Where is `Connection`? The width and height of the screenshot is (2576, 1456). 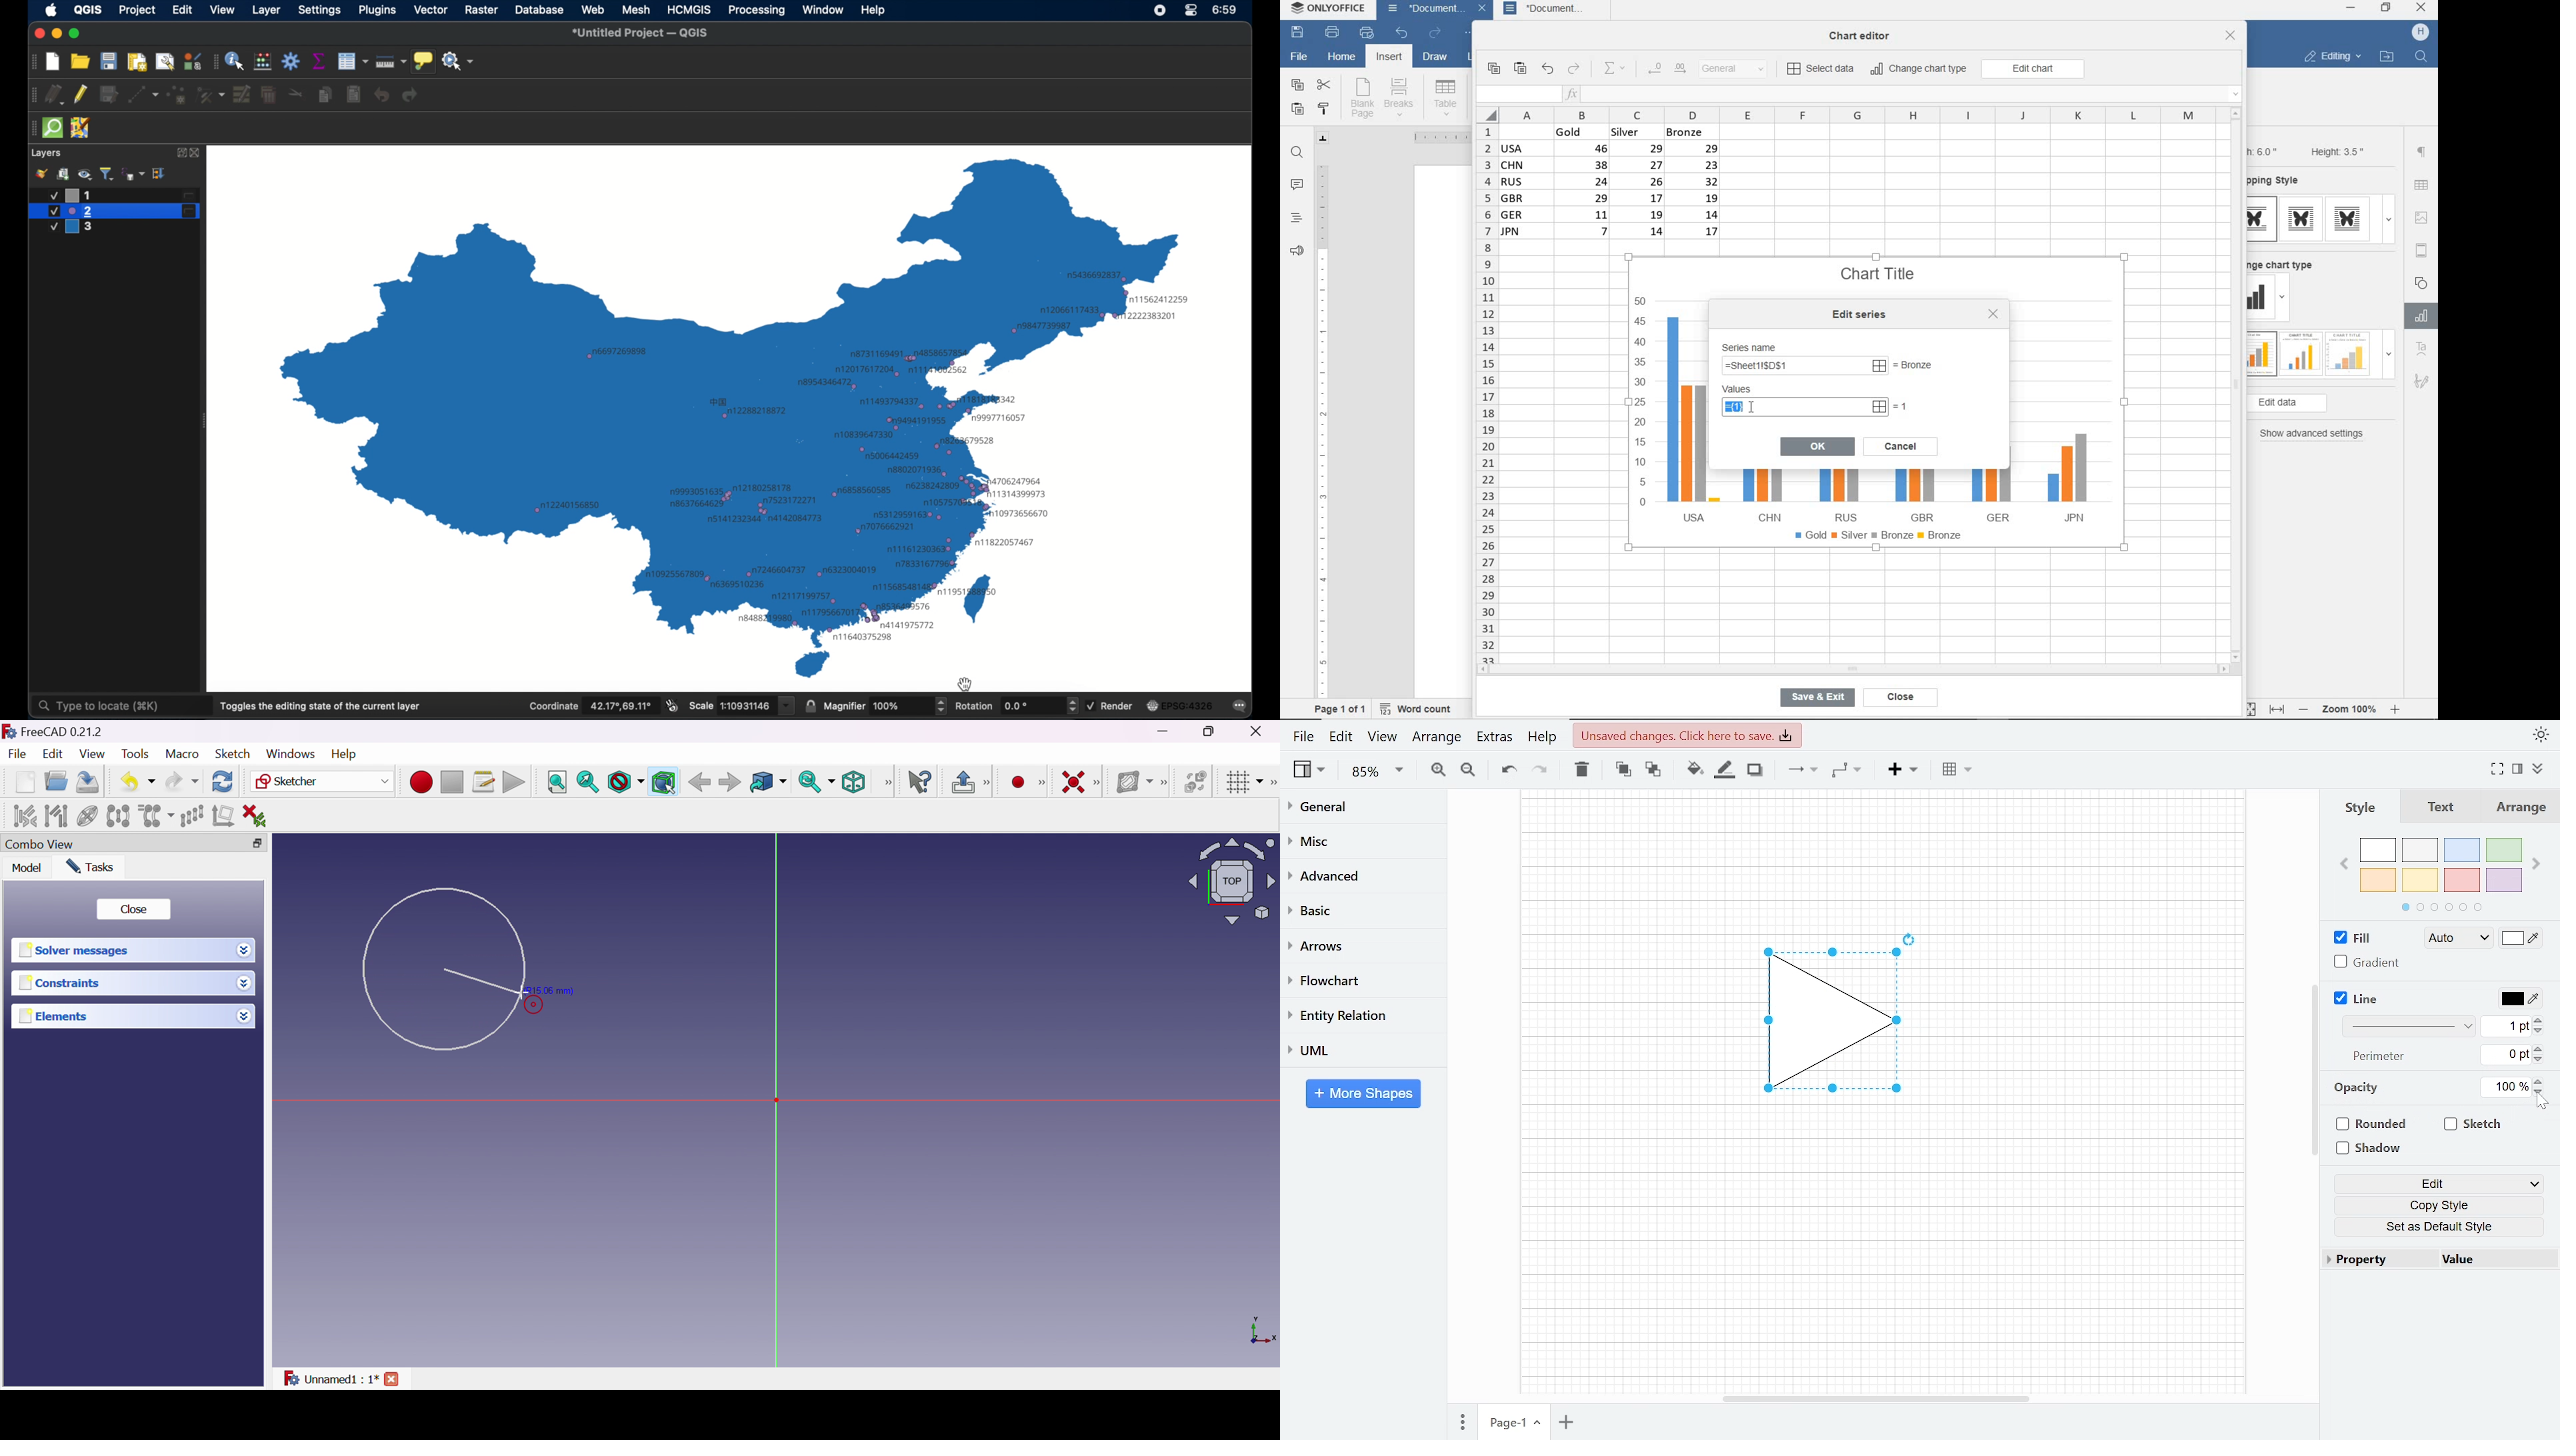
Connection is located at coordinates (1802, 769).